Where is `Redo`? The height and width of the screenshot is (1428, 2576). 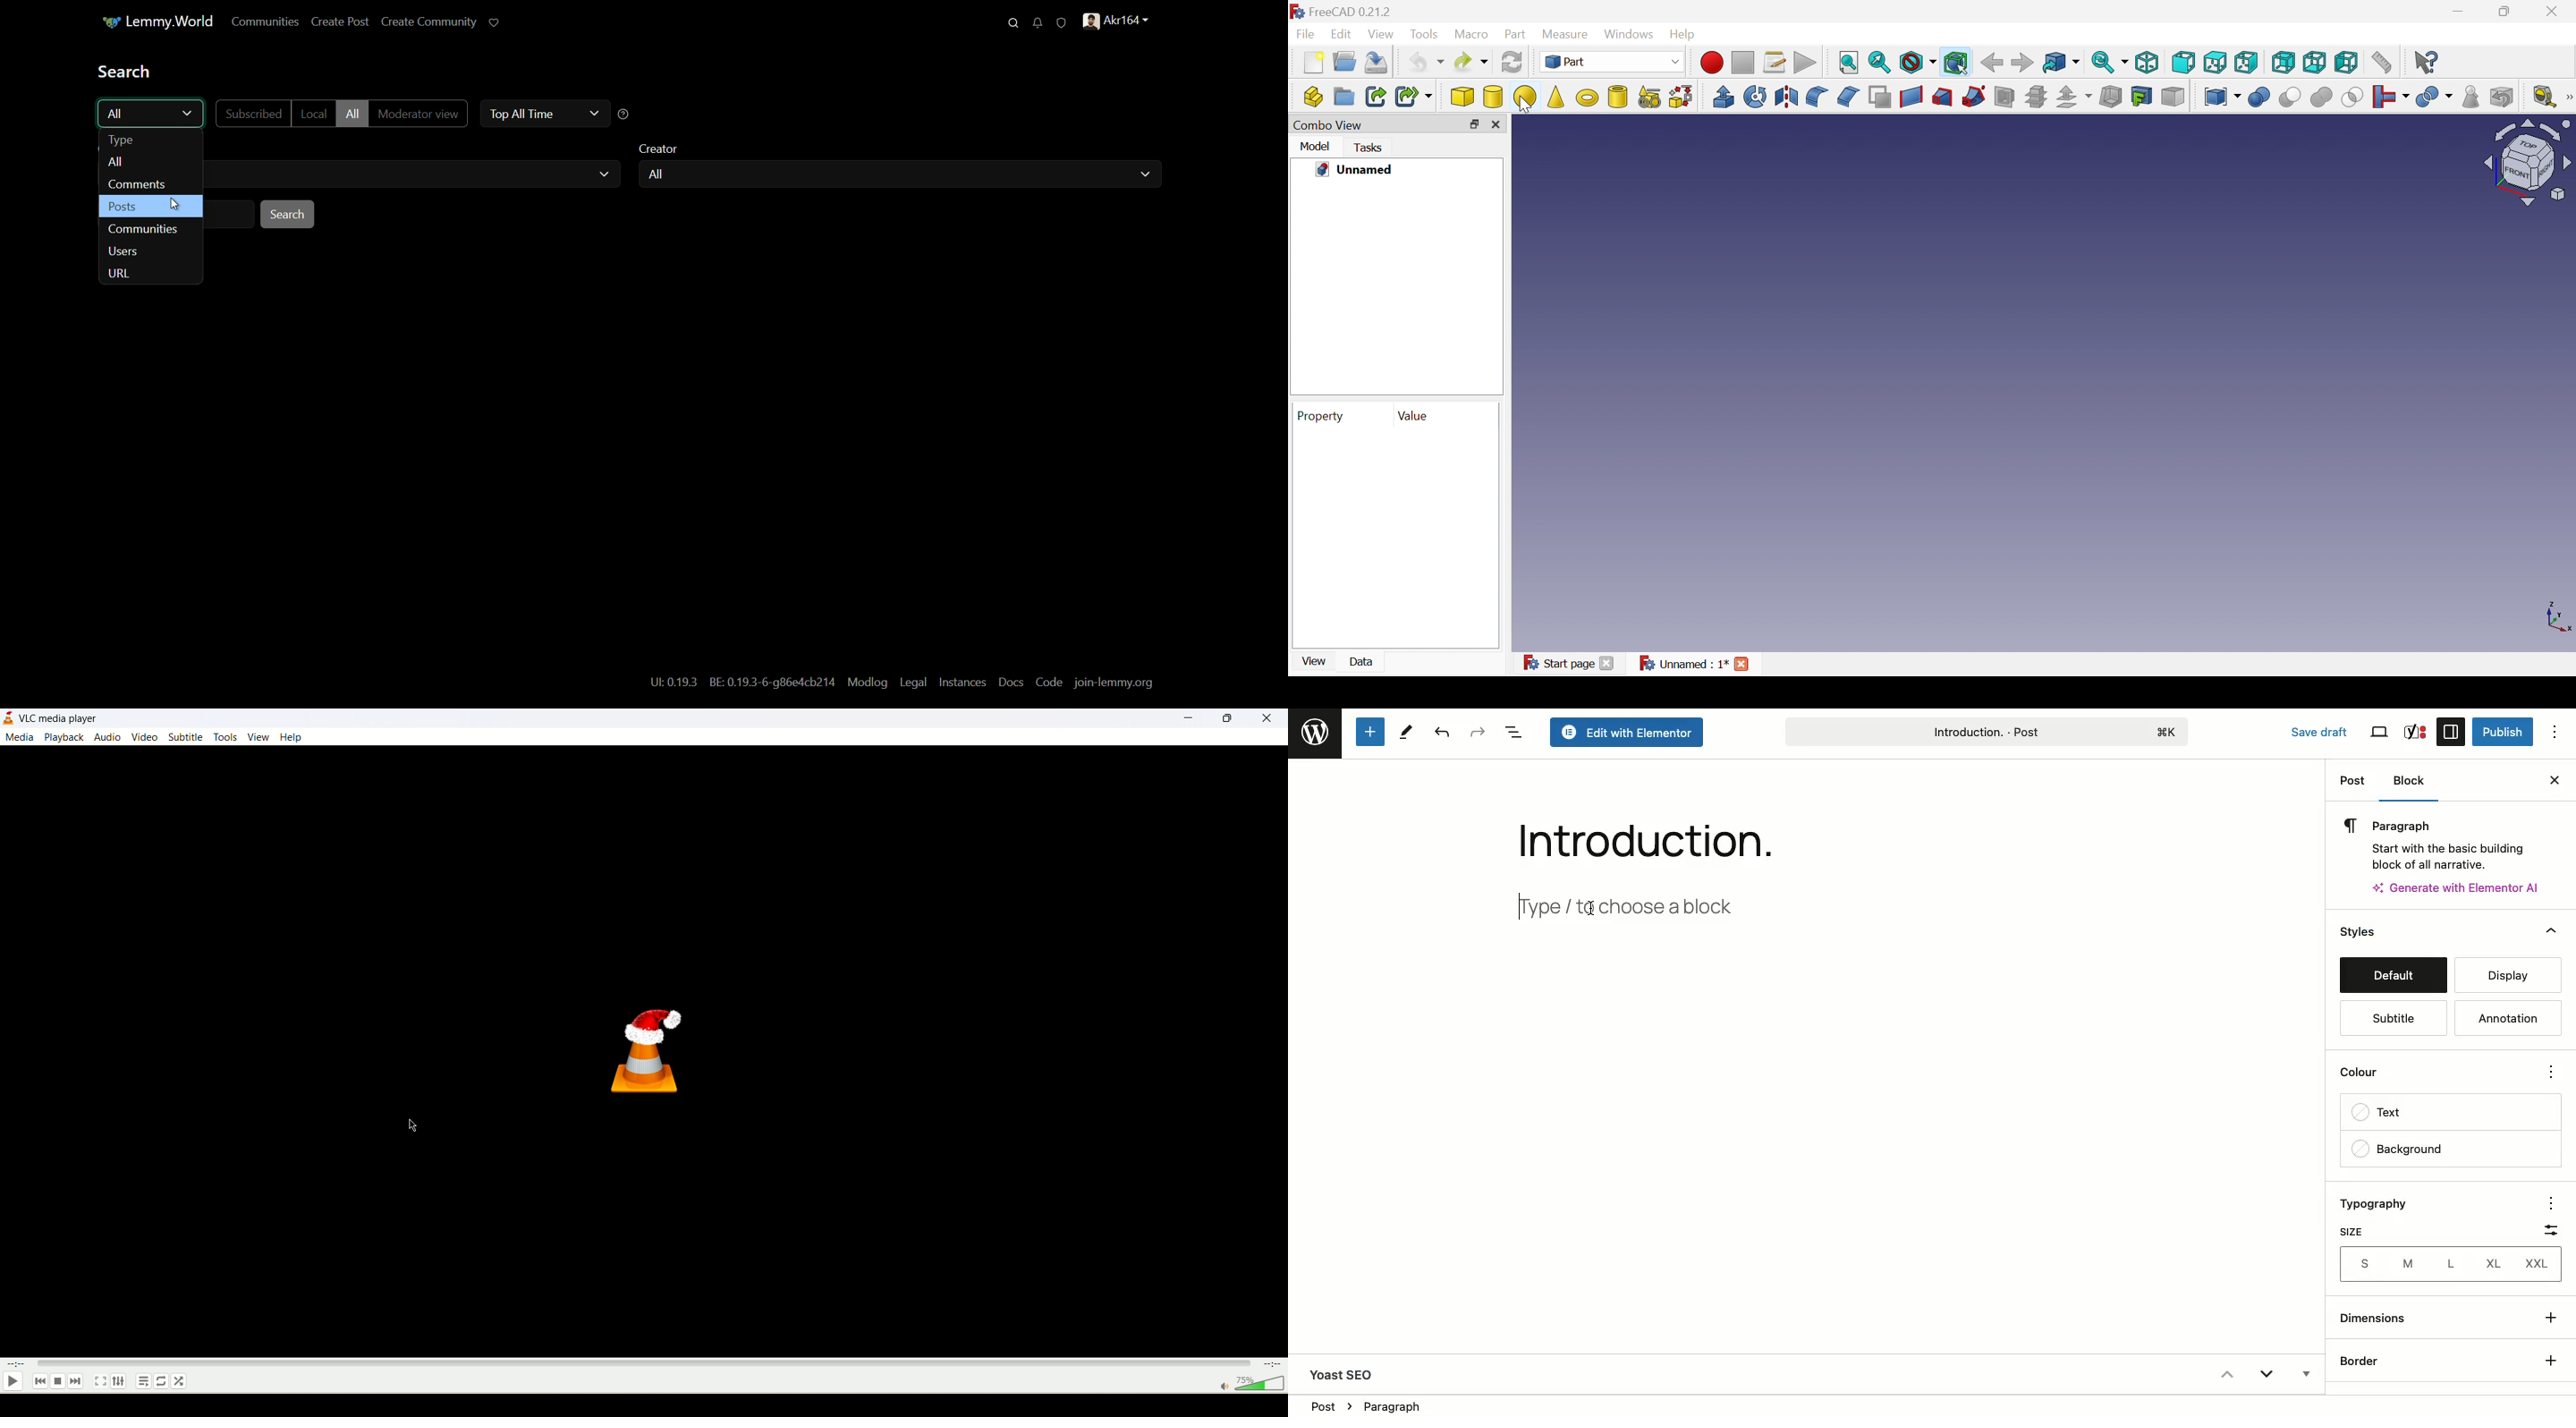 Redo is located at coordinates (1472, 62).